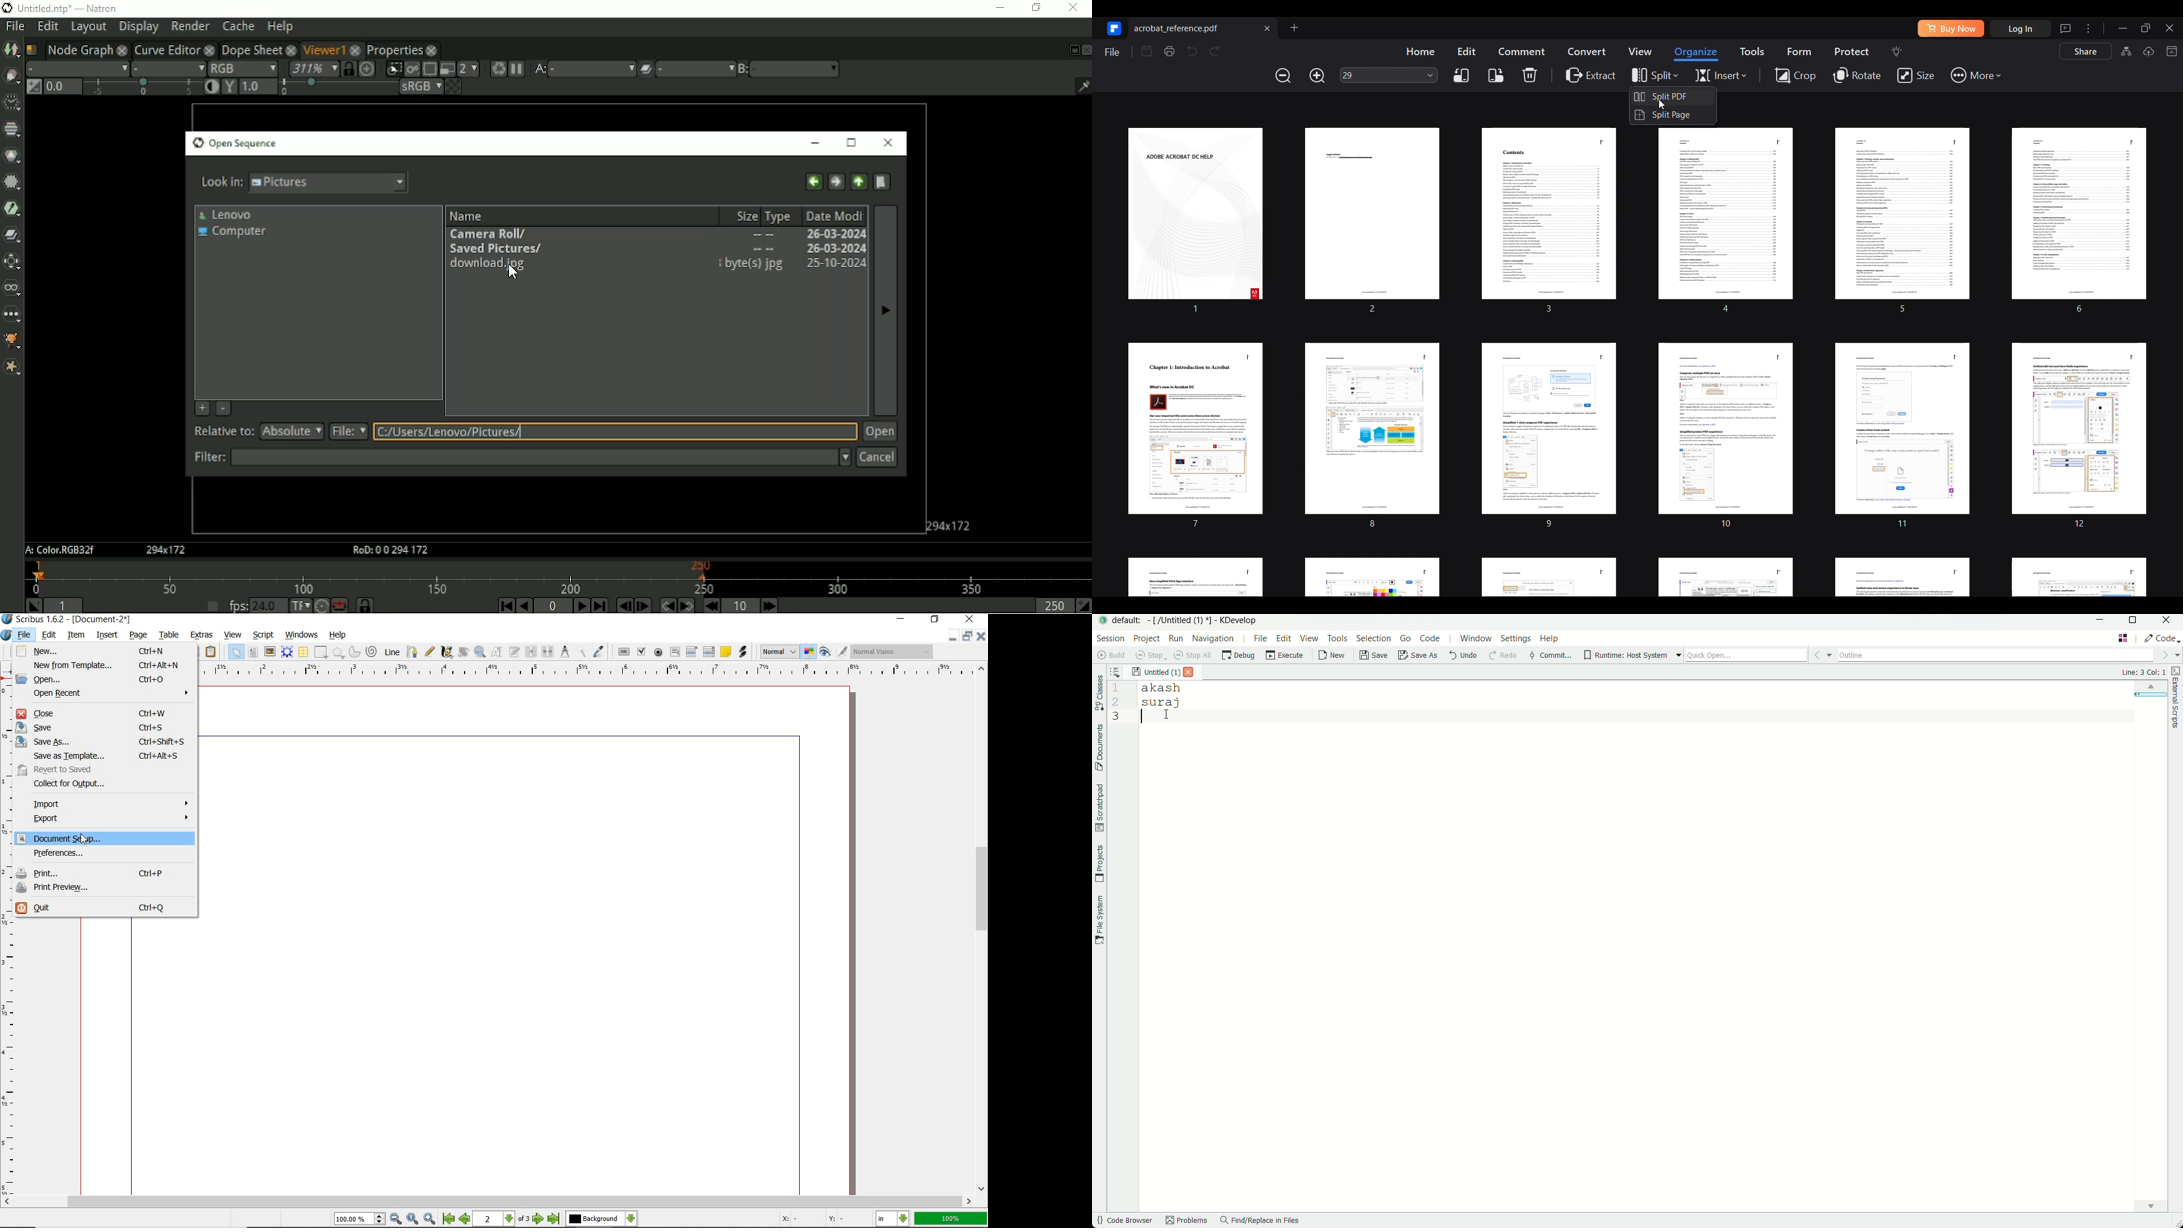 The width and height of the screenshot is (2184, 1232). I want to click on windows, so click(302, 634).